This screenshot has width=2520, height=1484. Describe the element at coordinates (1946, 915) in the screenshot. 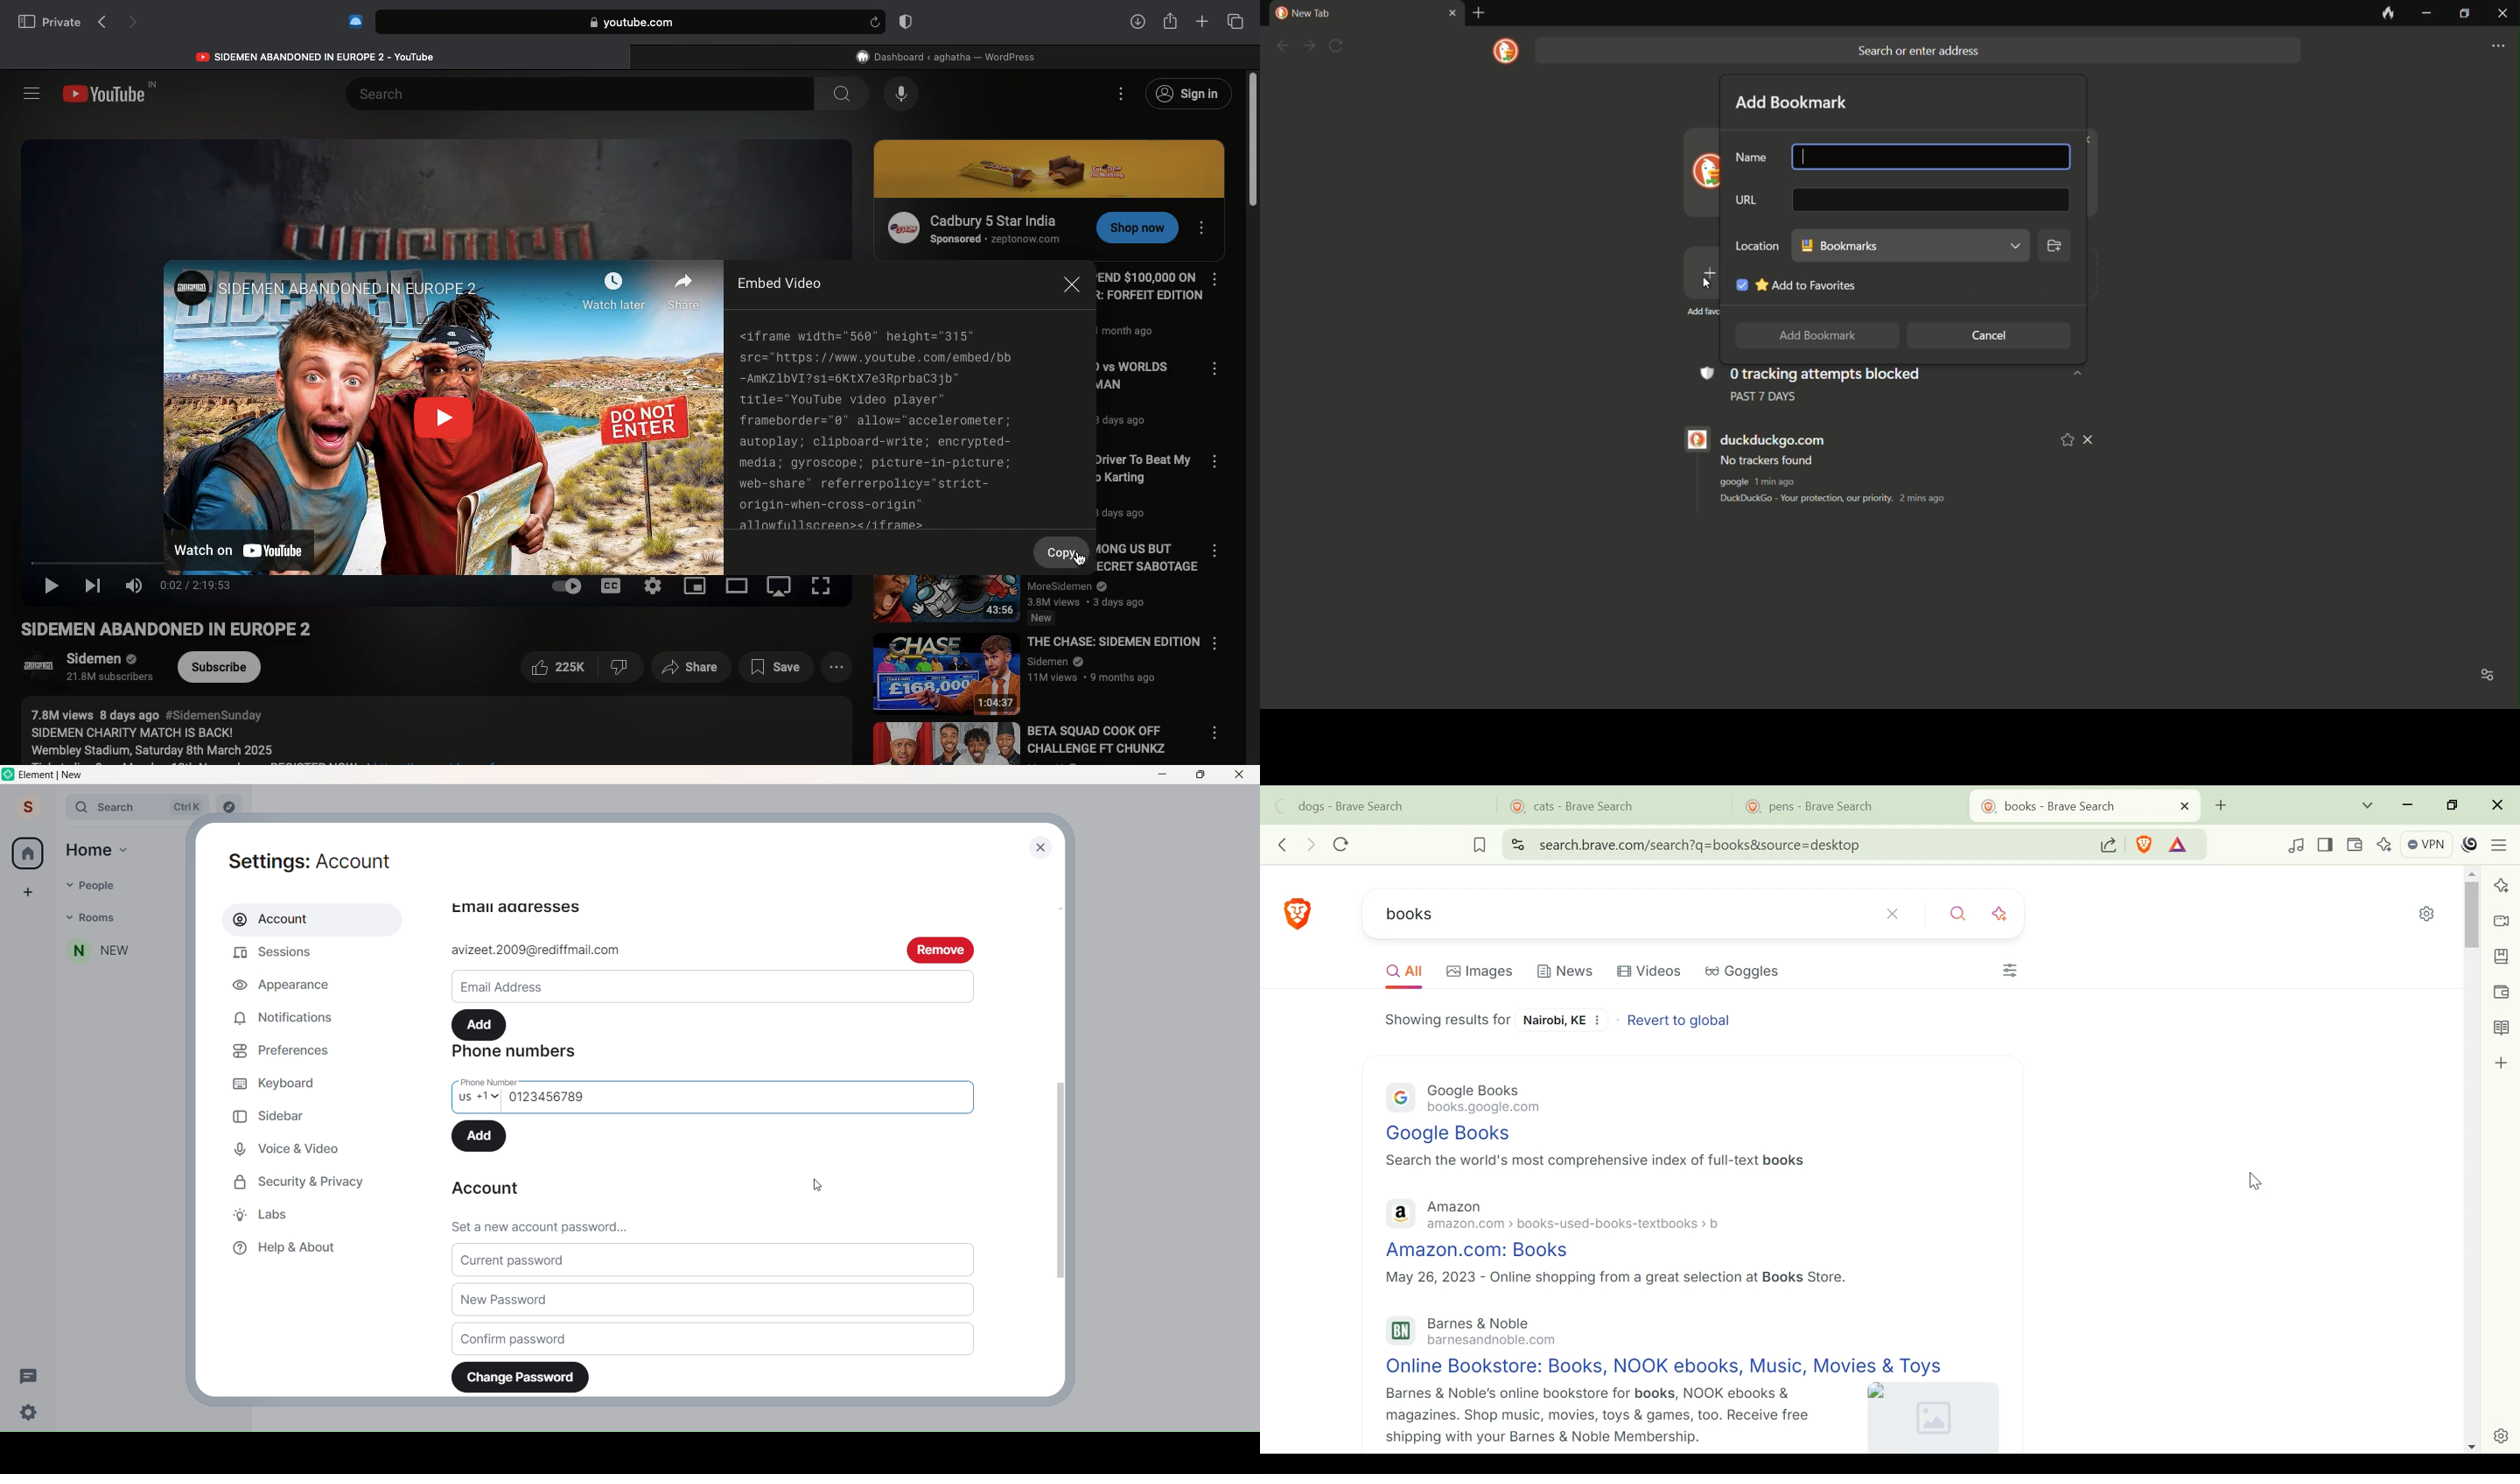

I see `Search` at that location.